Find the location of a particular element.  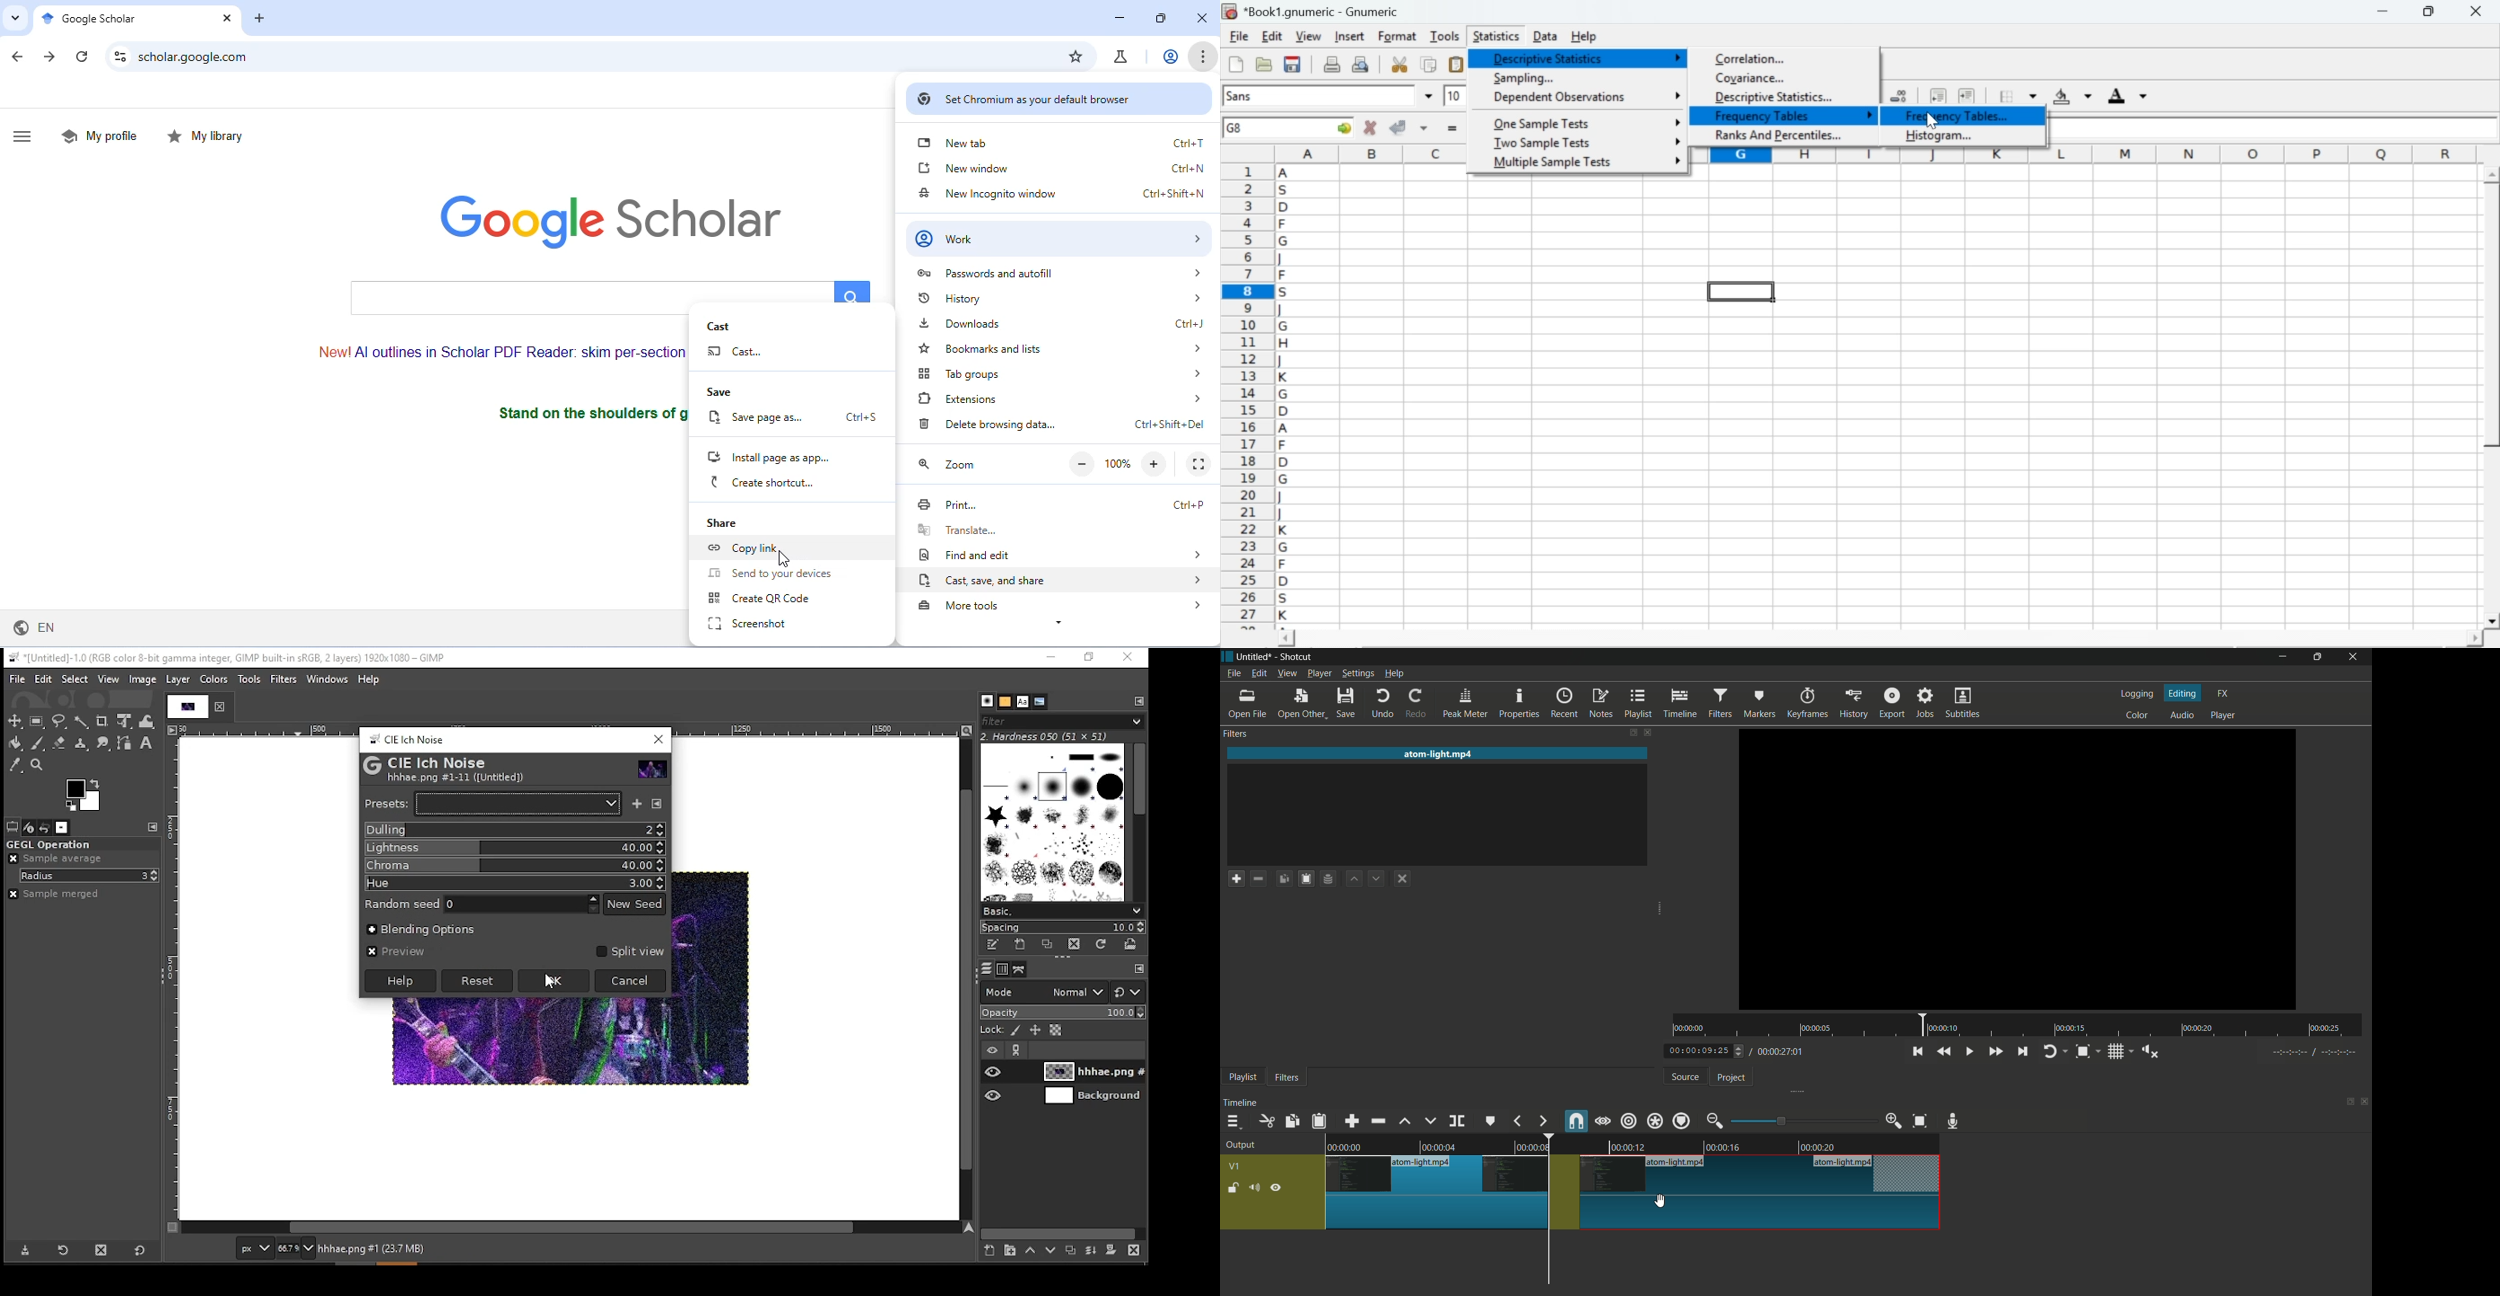

layer visibility on/off is located at coordinates (994, 1094).